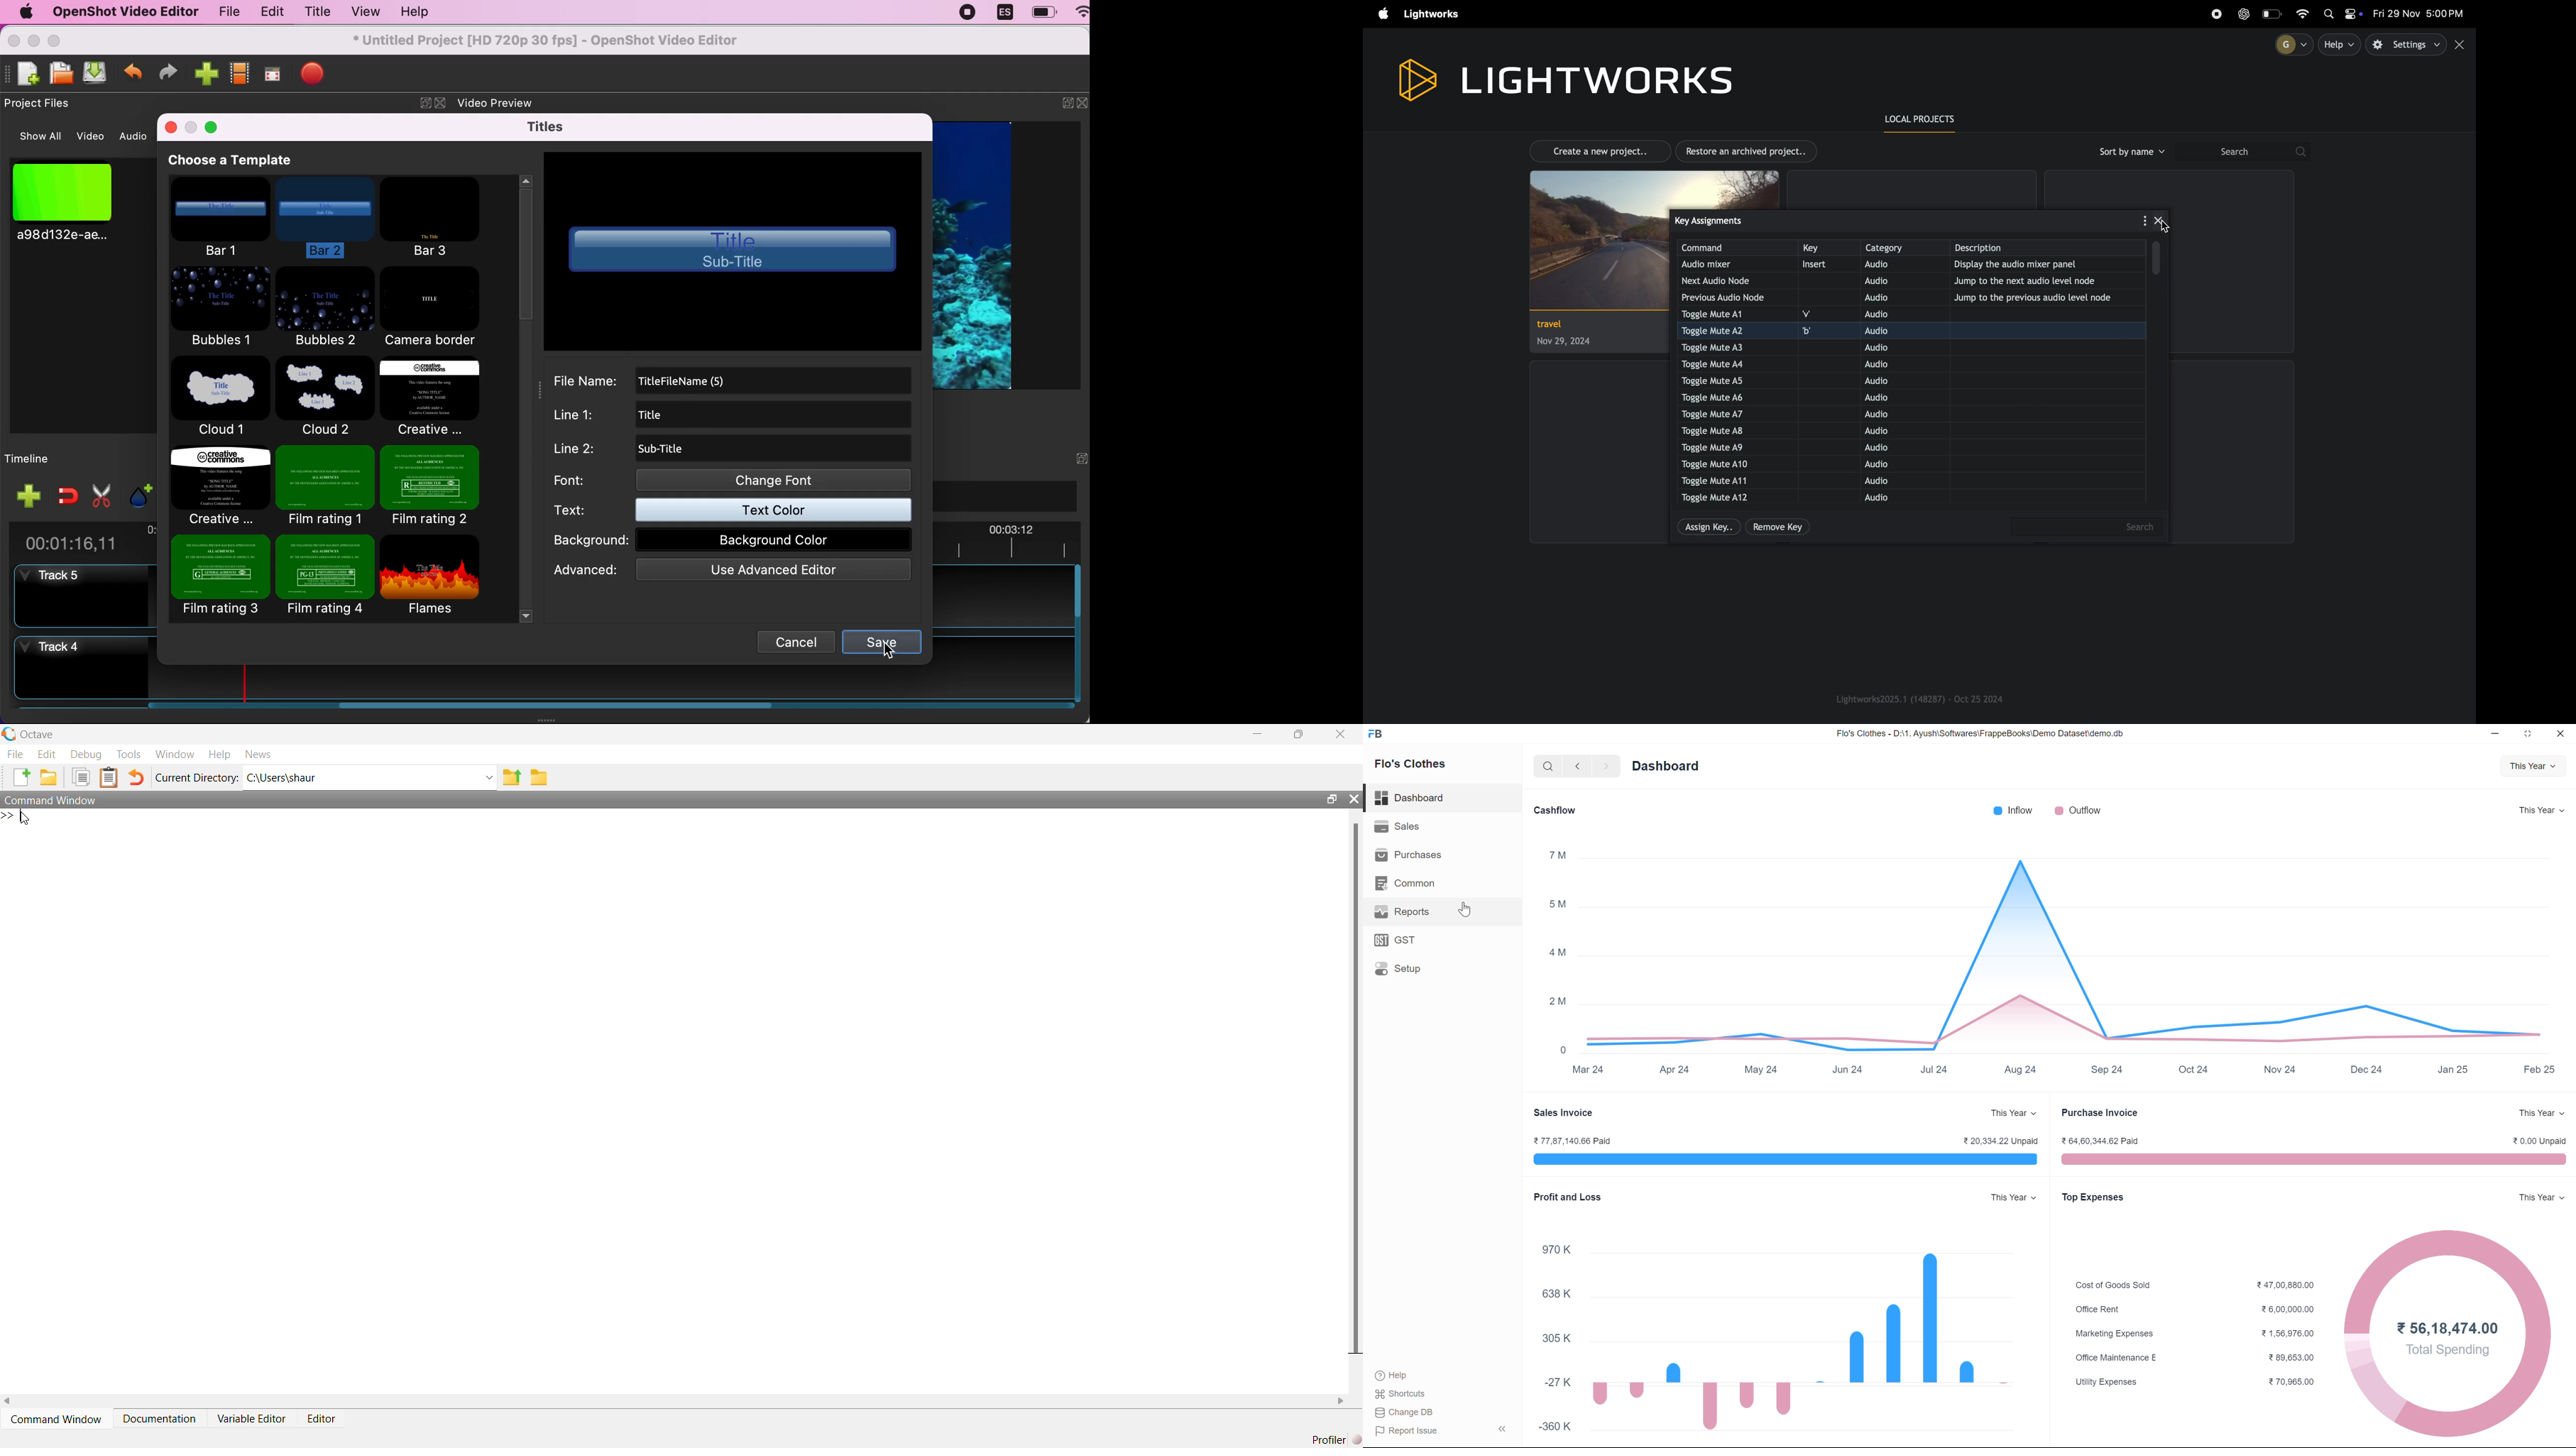  I want to click on  apr 24, so click(1675, 1073).